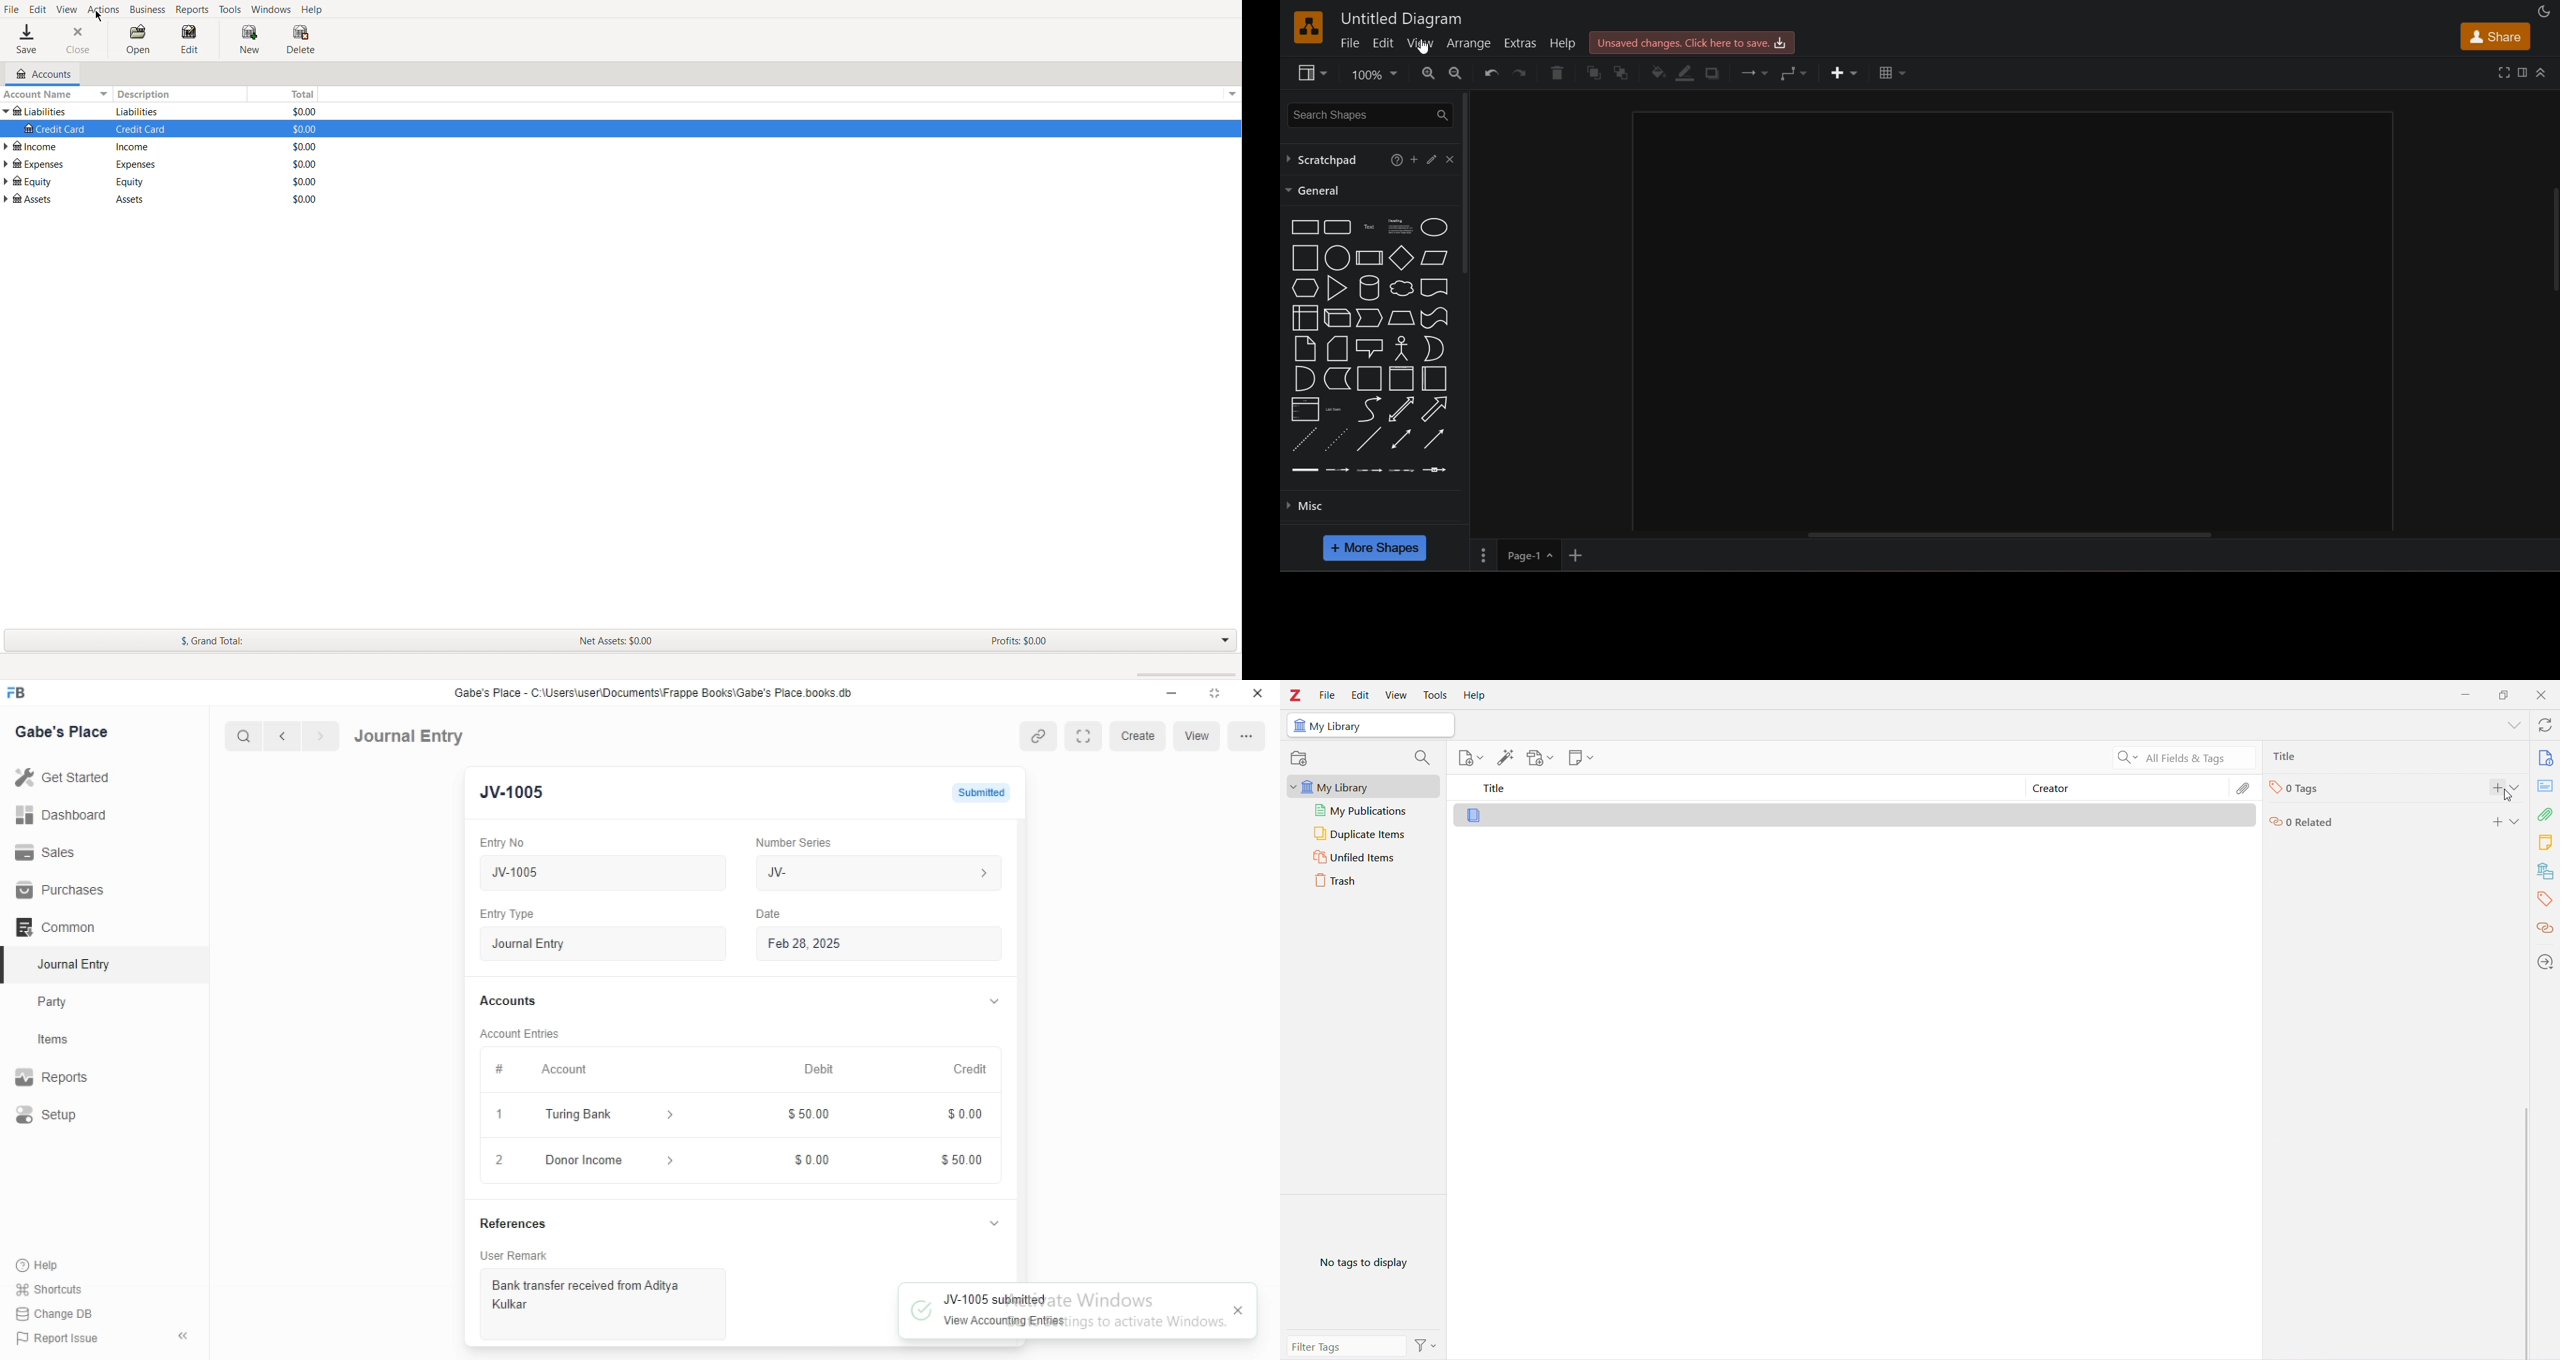 This screenshot has height=1372, width=2576. What do you see at coordinates (1242, 1312) in the screenshot?
I see `close` at bounding box center [1242, 1312].